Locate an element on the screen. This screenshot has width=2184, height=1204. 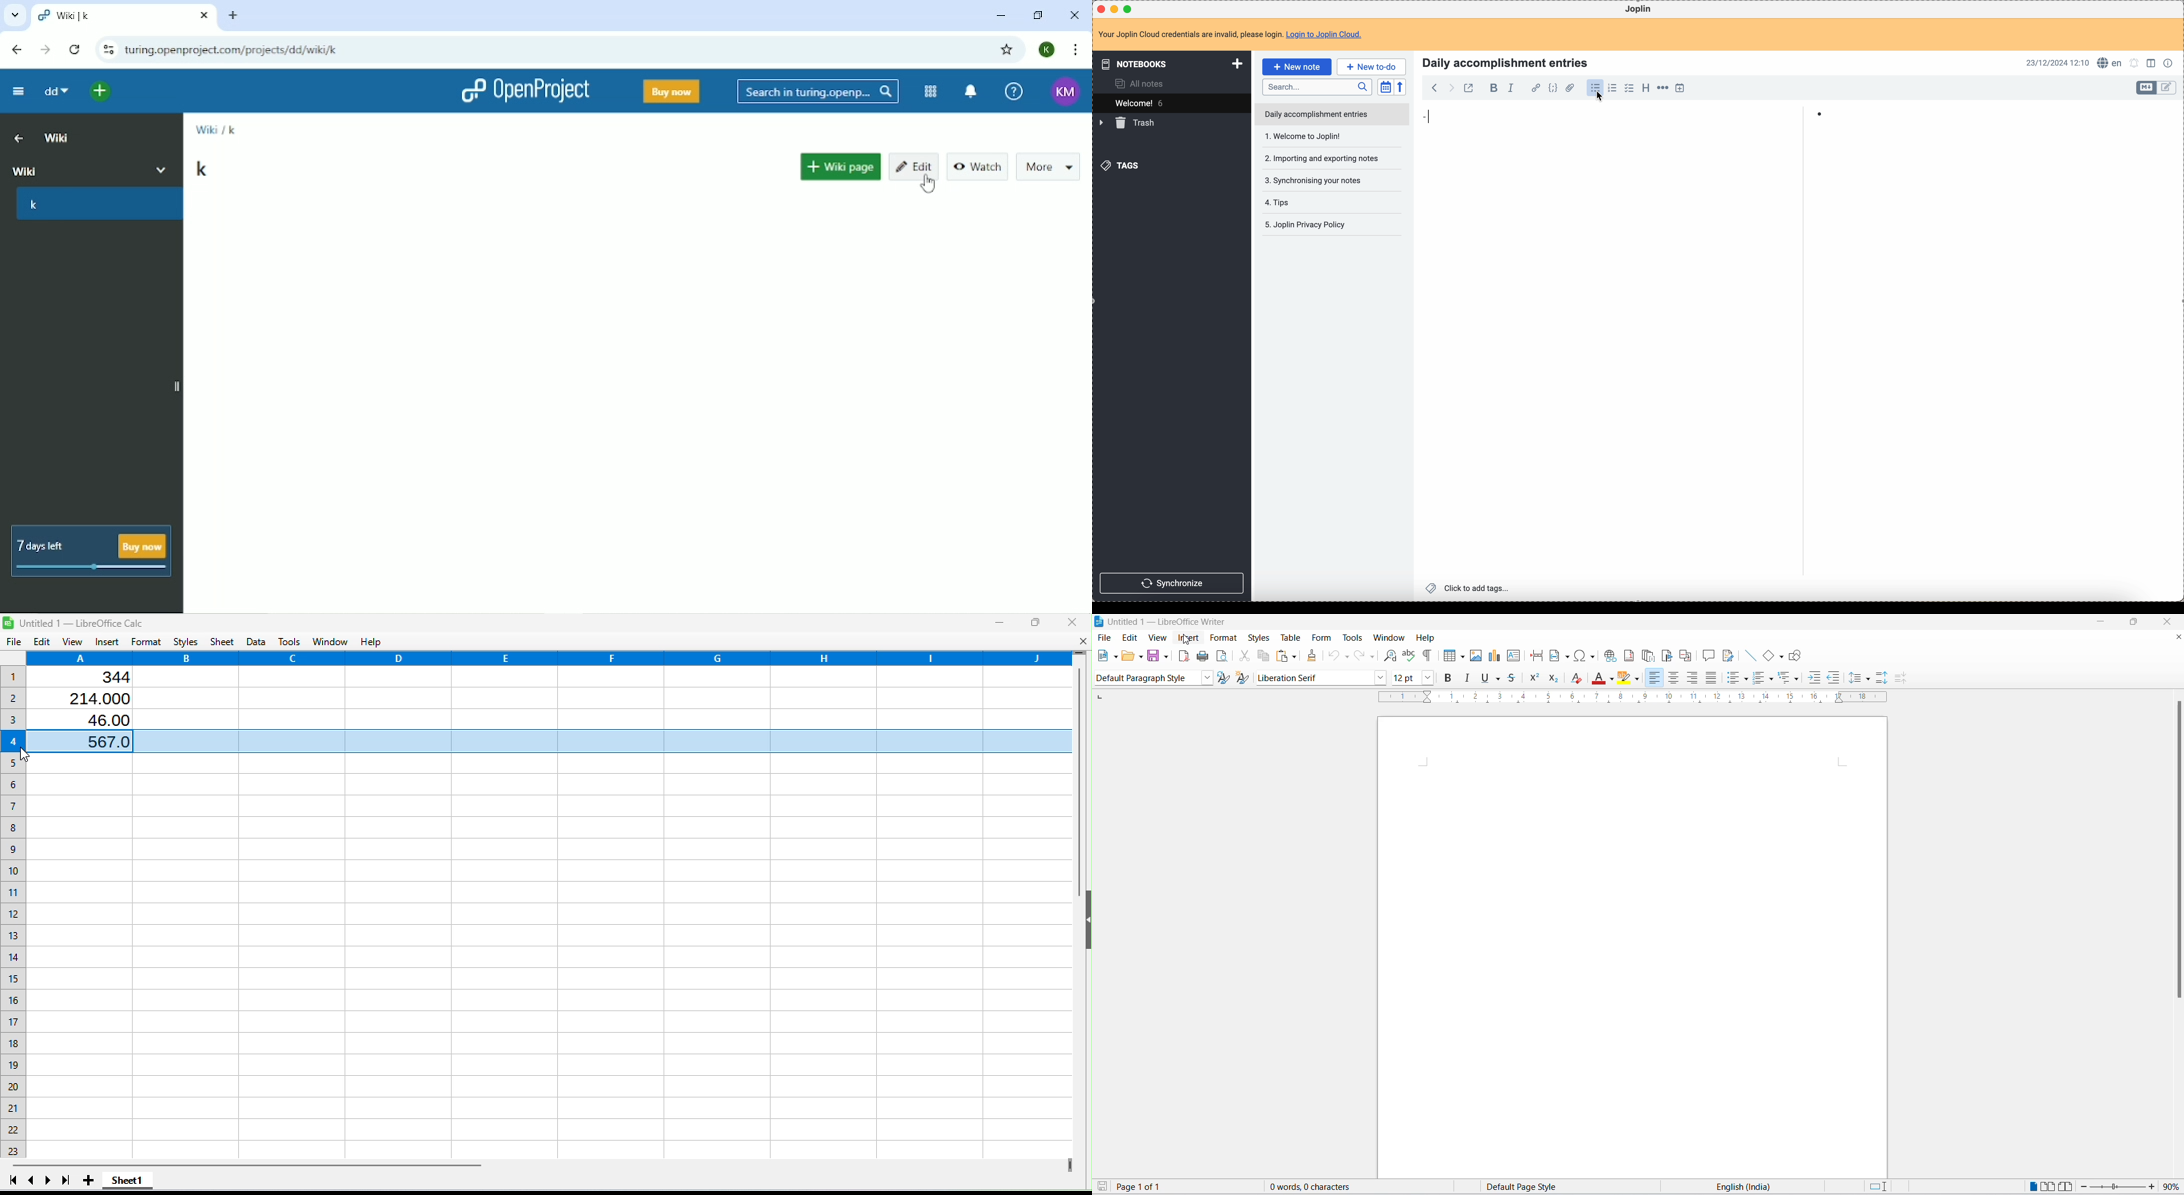
toggle formatting marks is located at coordinates (1428, 655).